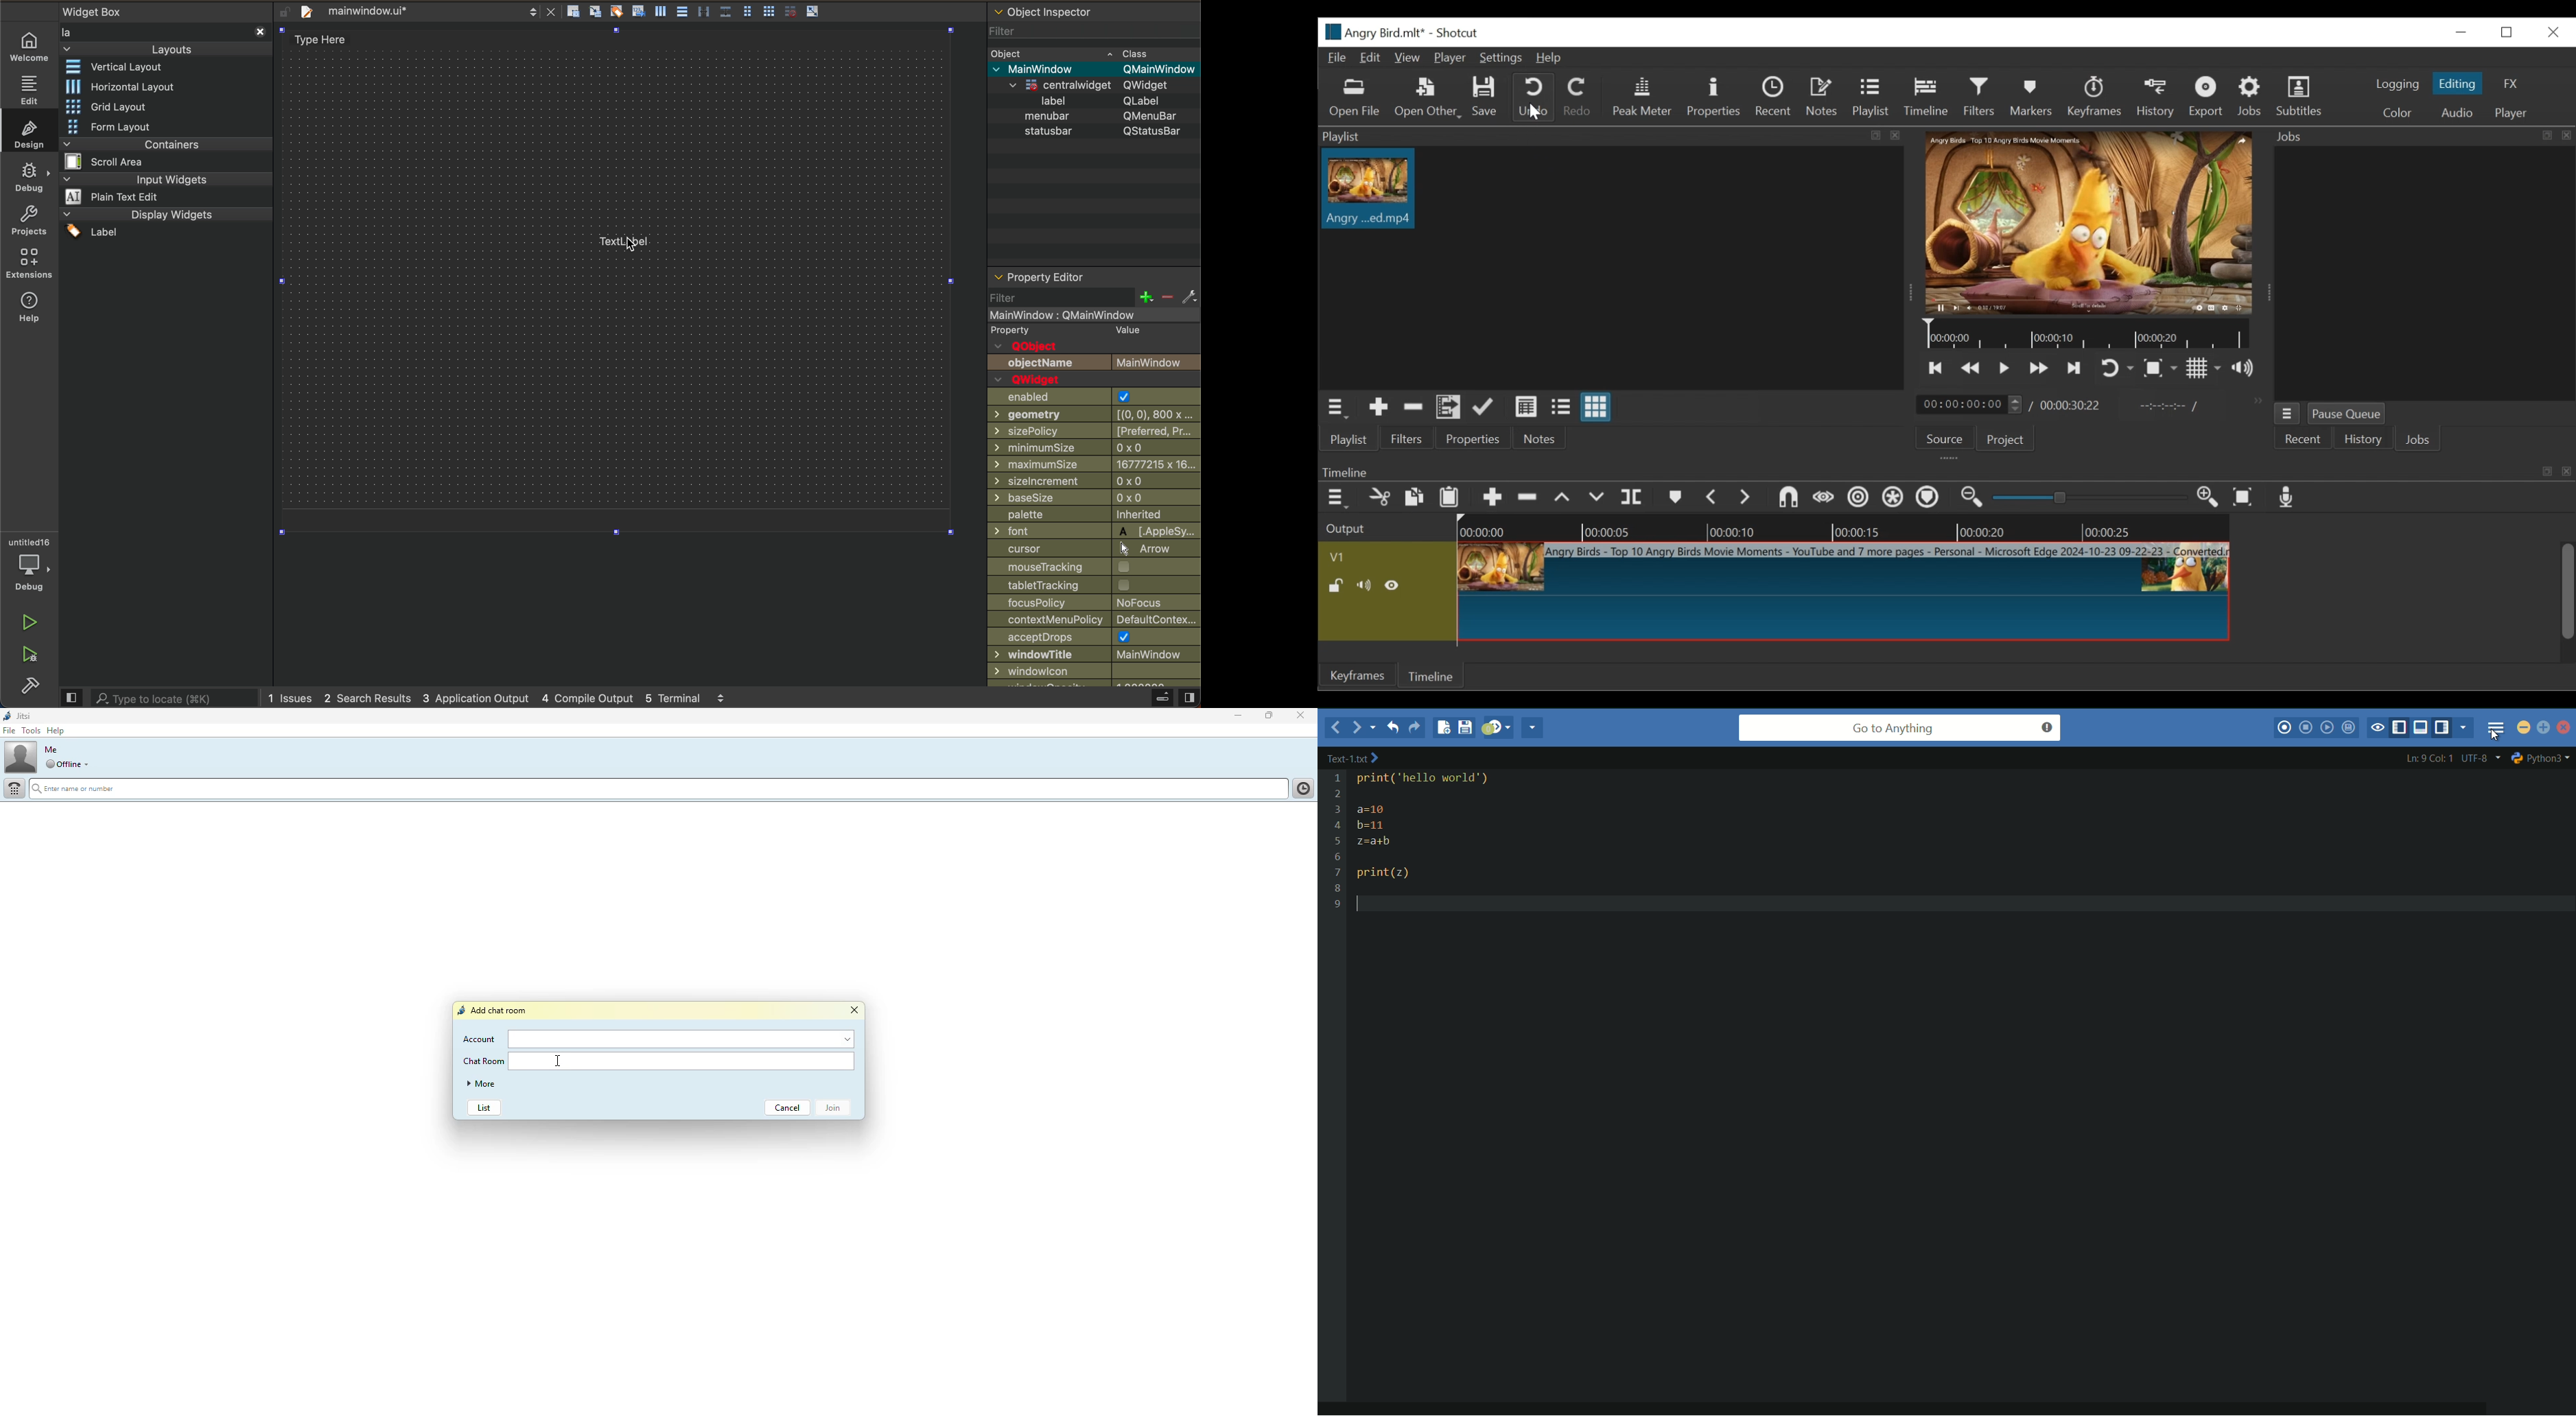  I want to click on Color, so click(2397, 112).